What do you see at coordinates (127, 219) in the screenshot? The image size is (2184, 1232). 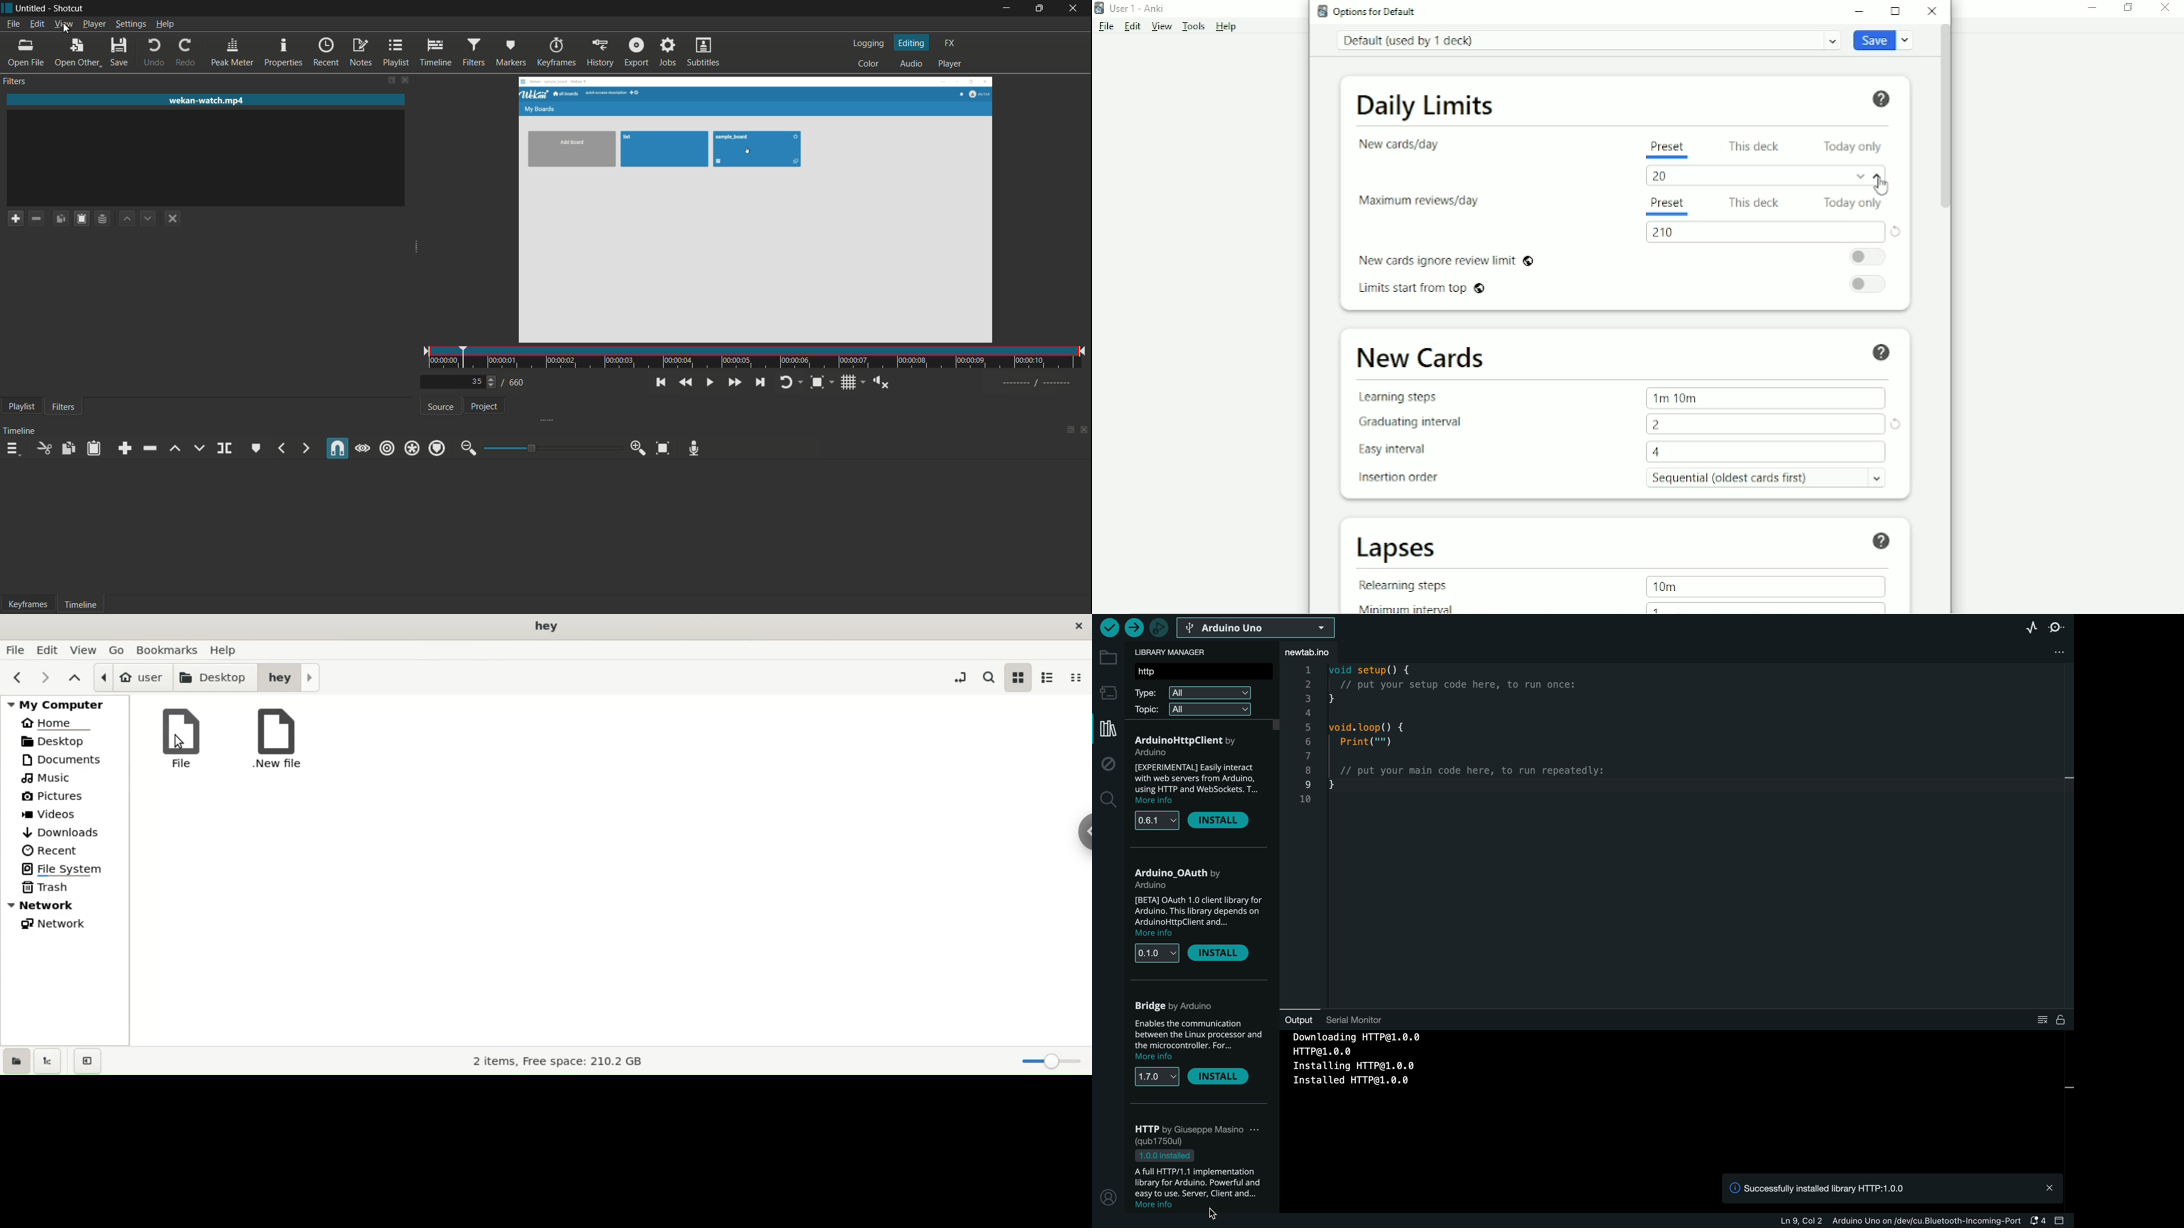 I see `move filter up` at bounding box center [127, 219].